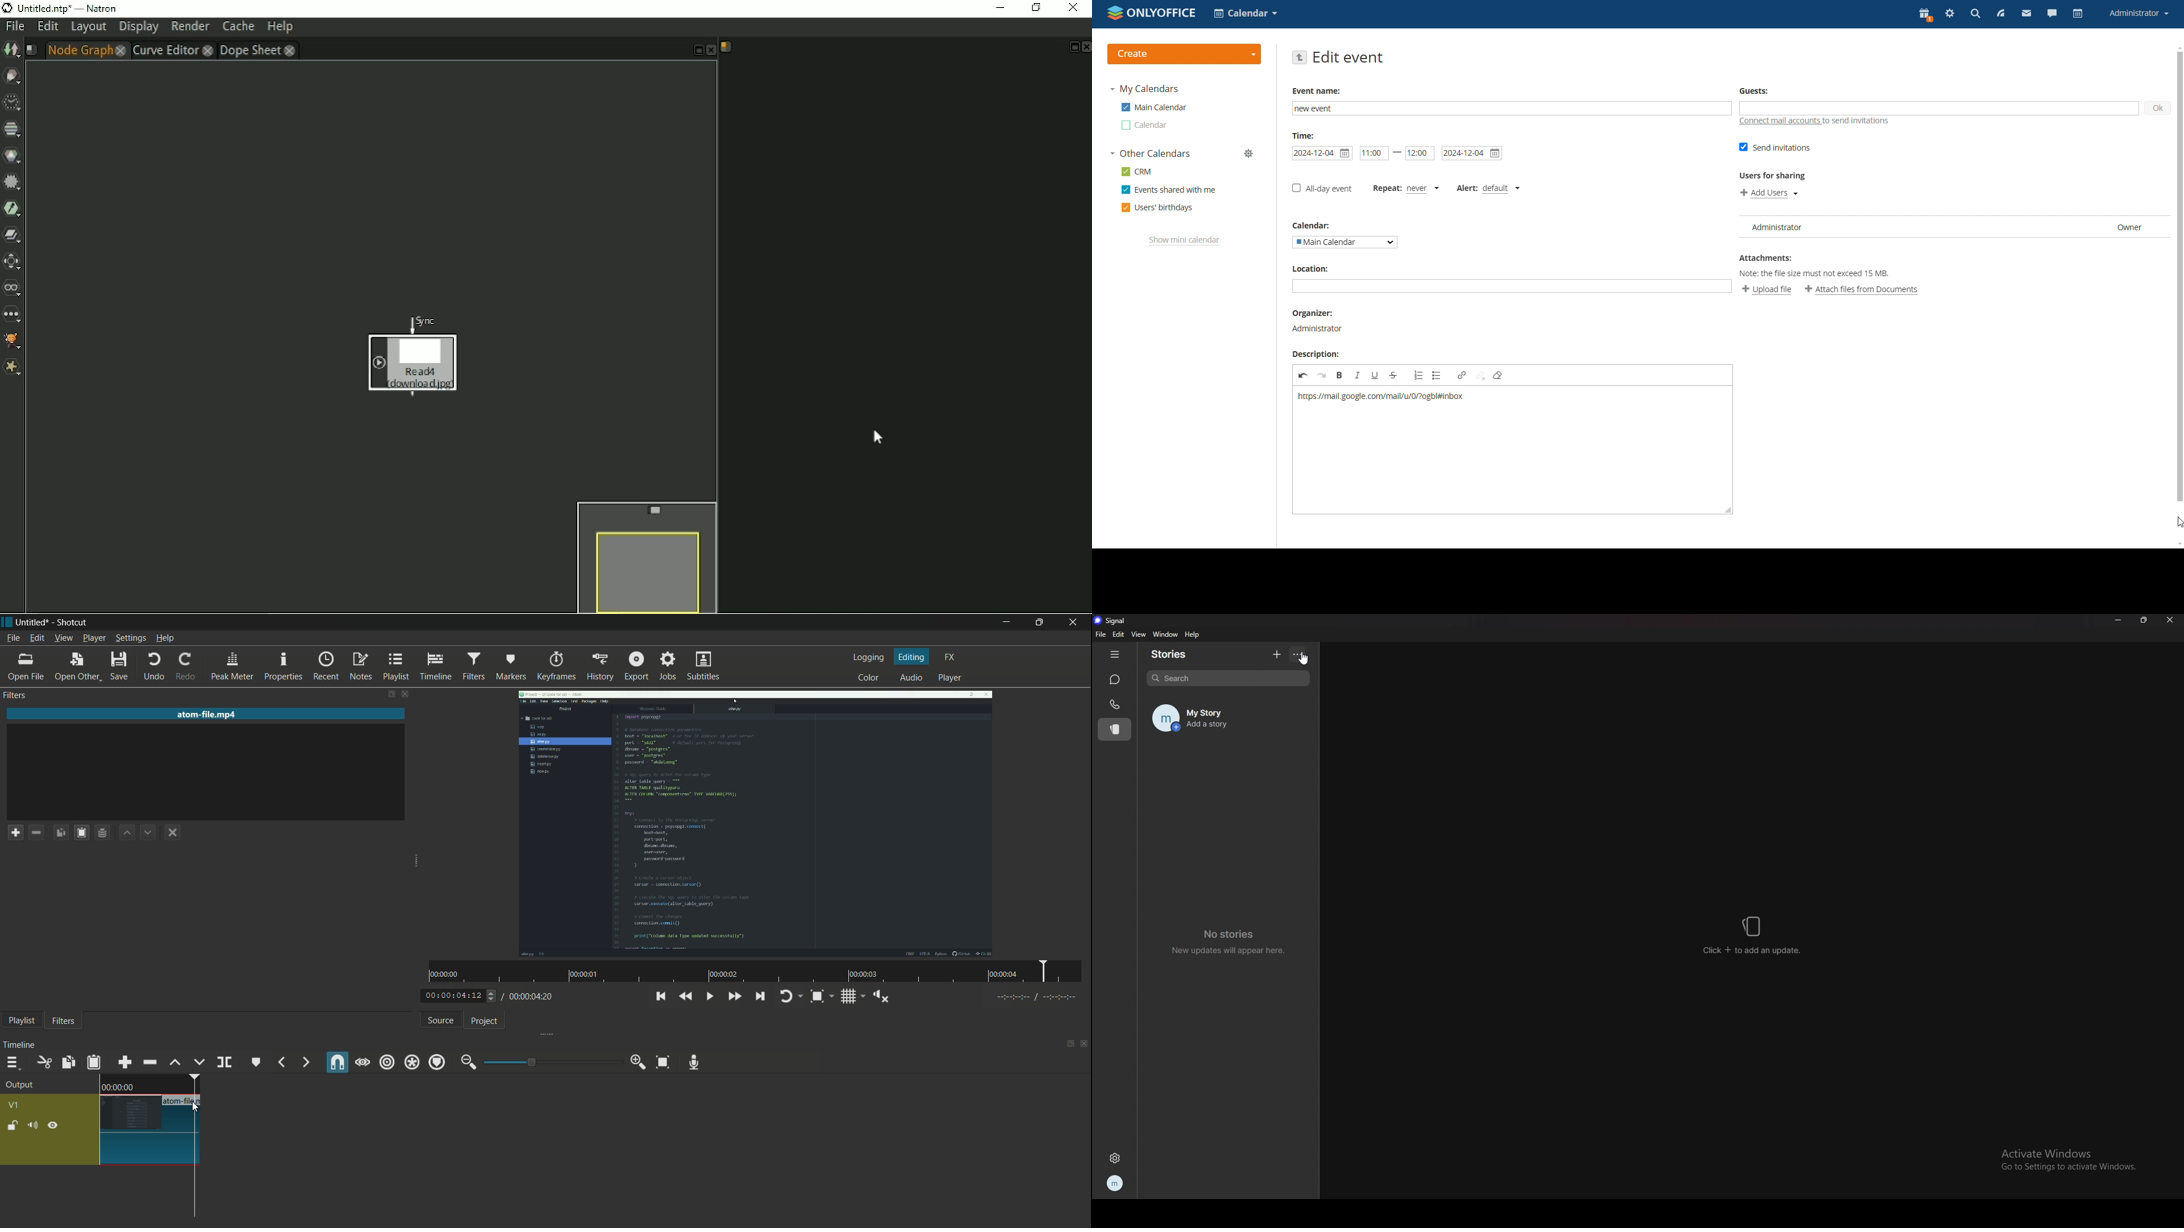 Image resolution: width=2184 pixels, height=1232 pixels. I want to click on color, so click(870, 678).